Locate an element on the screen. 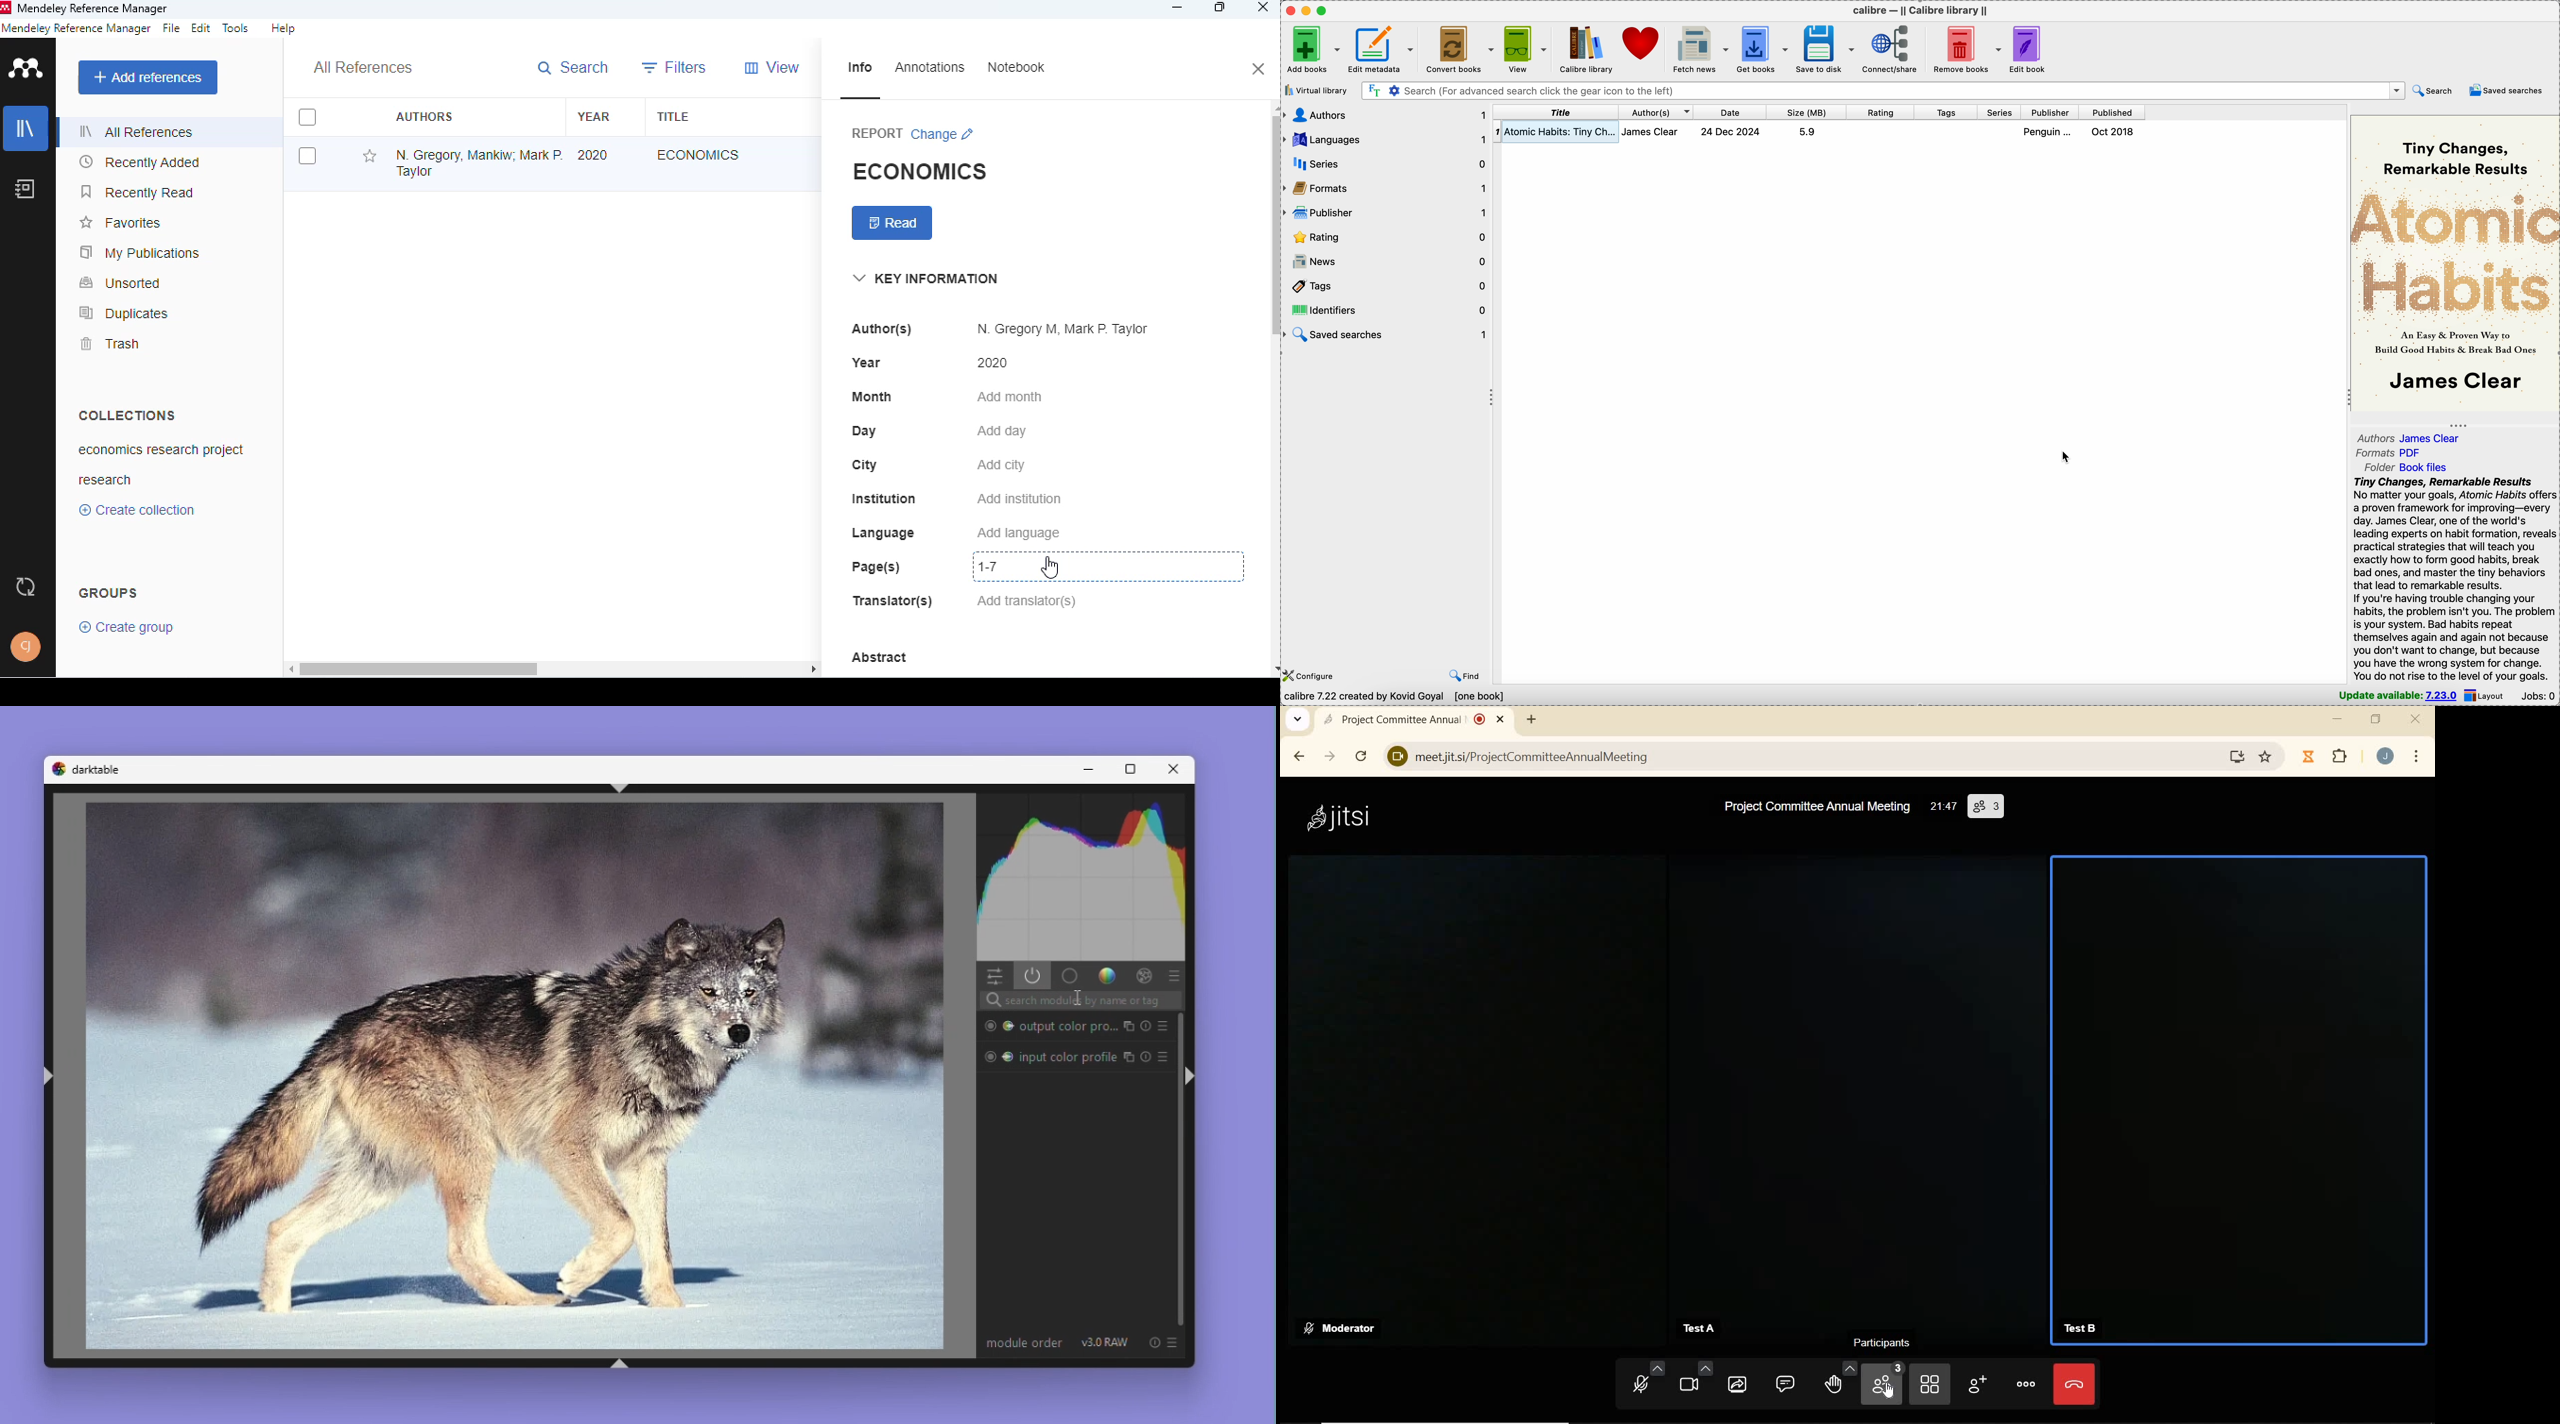  minimize is located at coordinates (1179, 9).